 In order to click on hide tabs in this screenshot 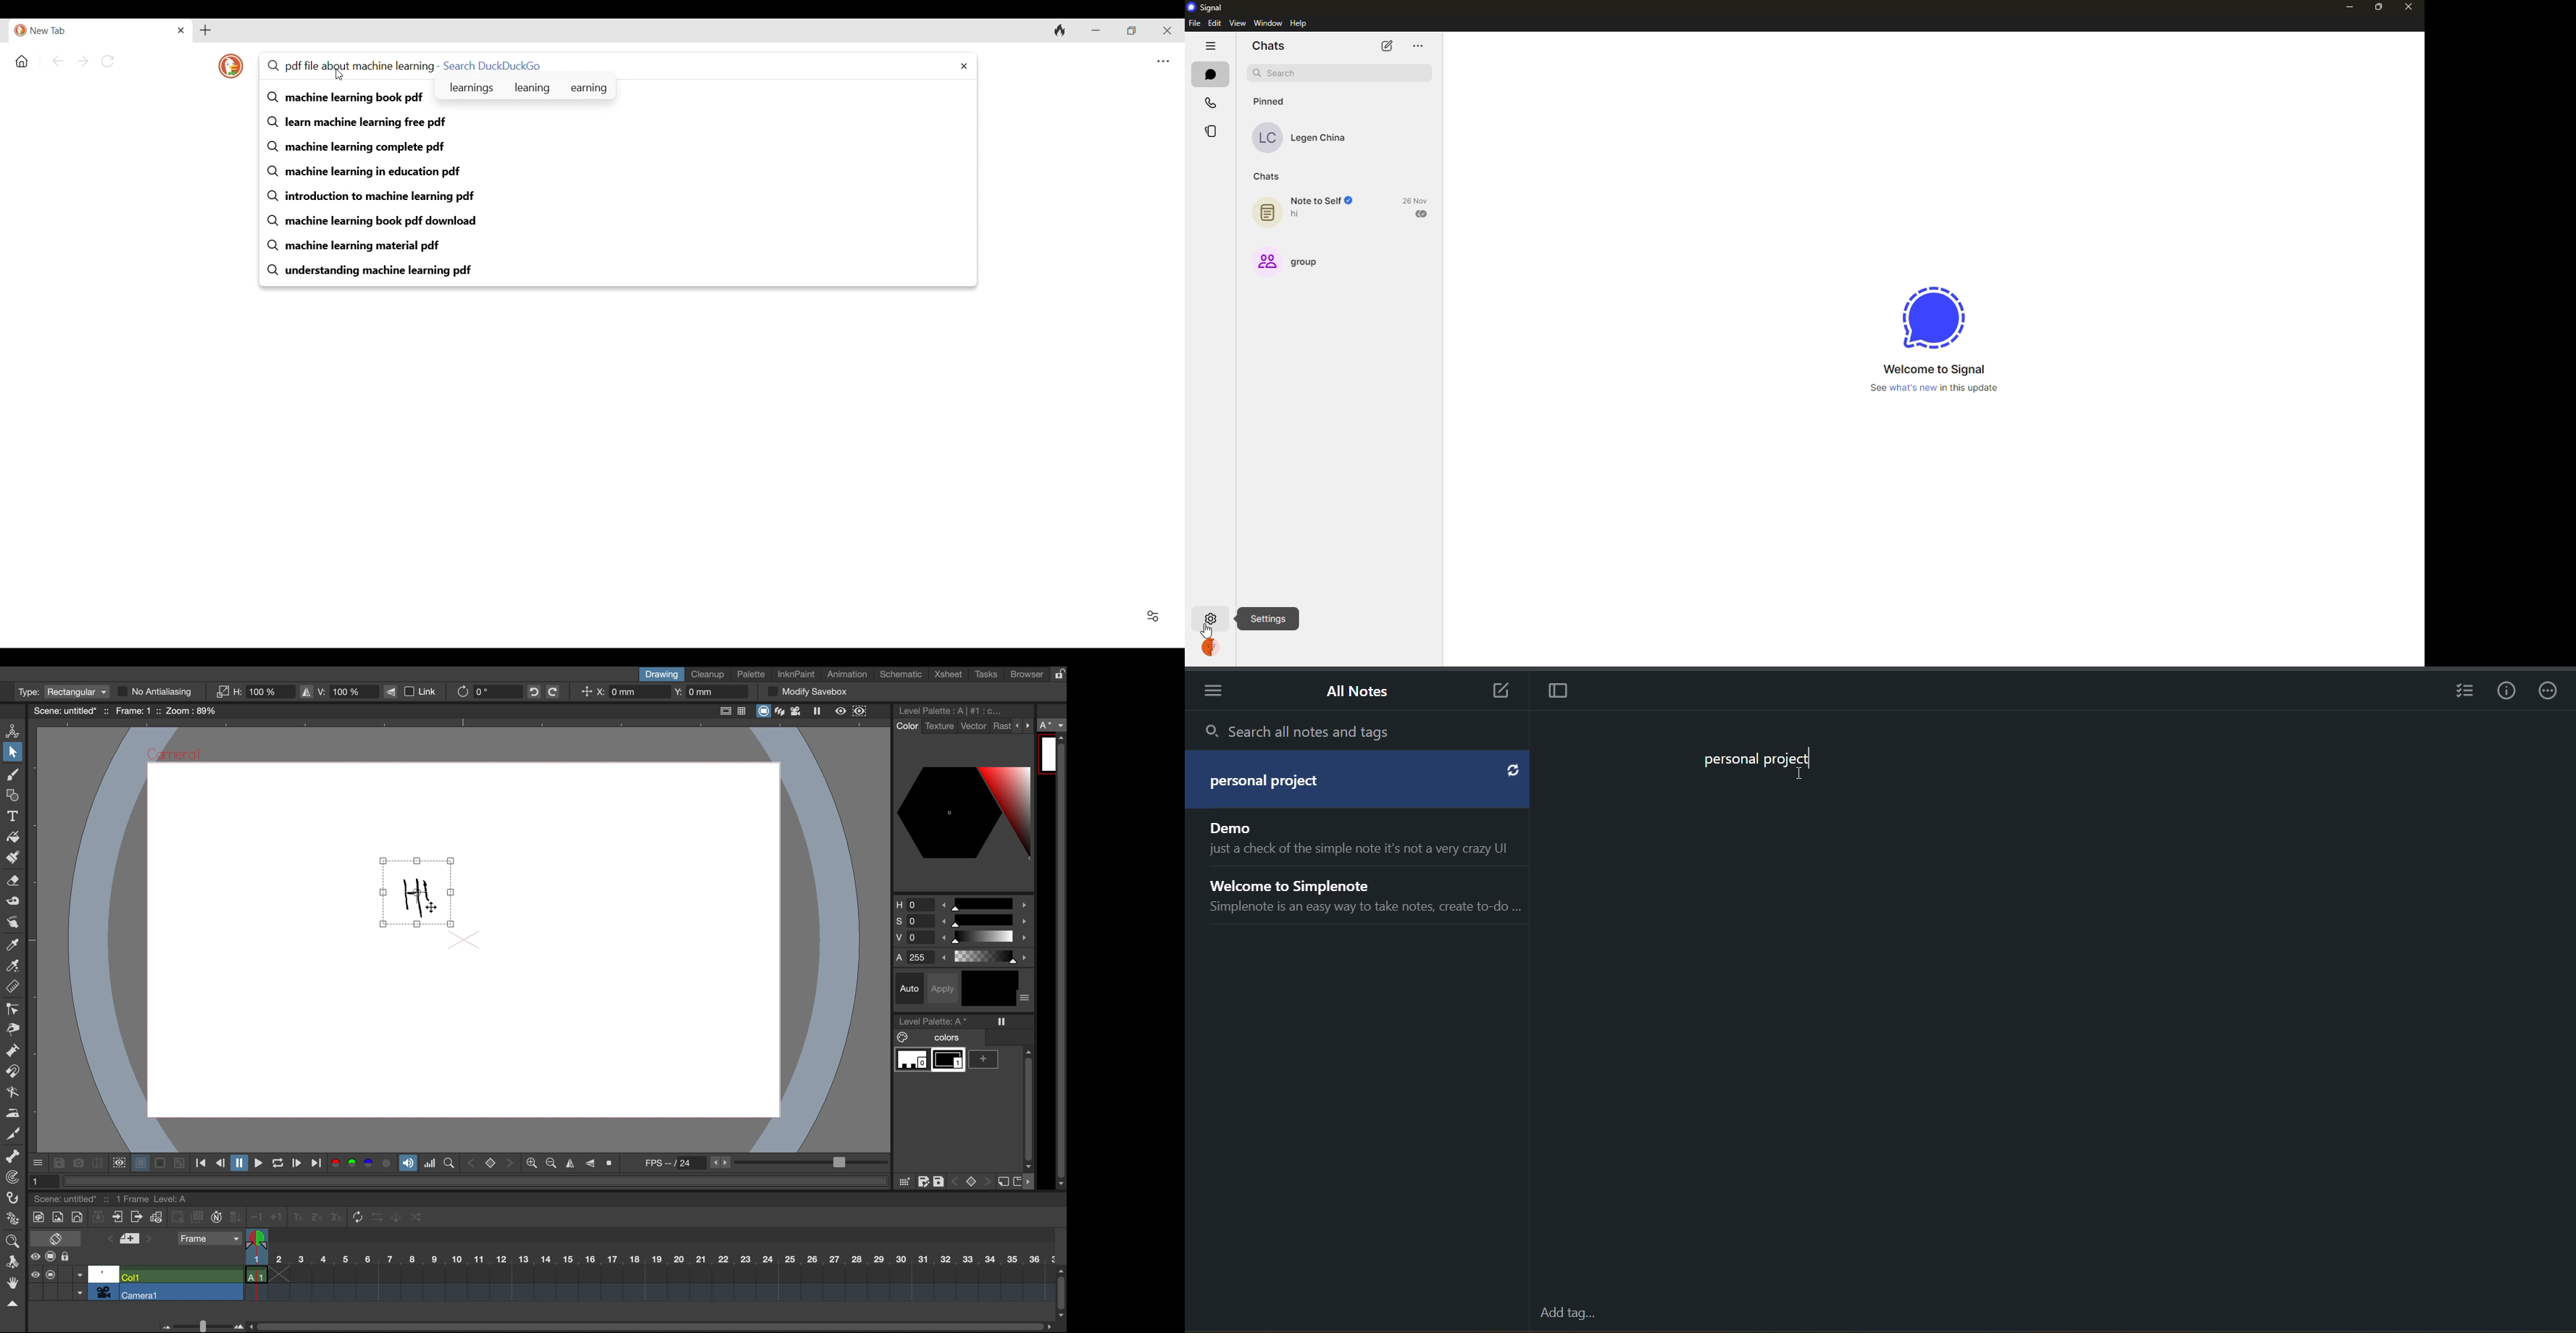, I will do `click(1211, 46)`.